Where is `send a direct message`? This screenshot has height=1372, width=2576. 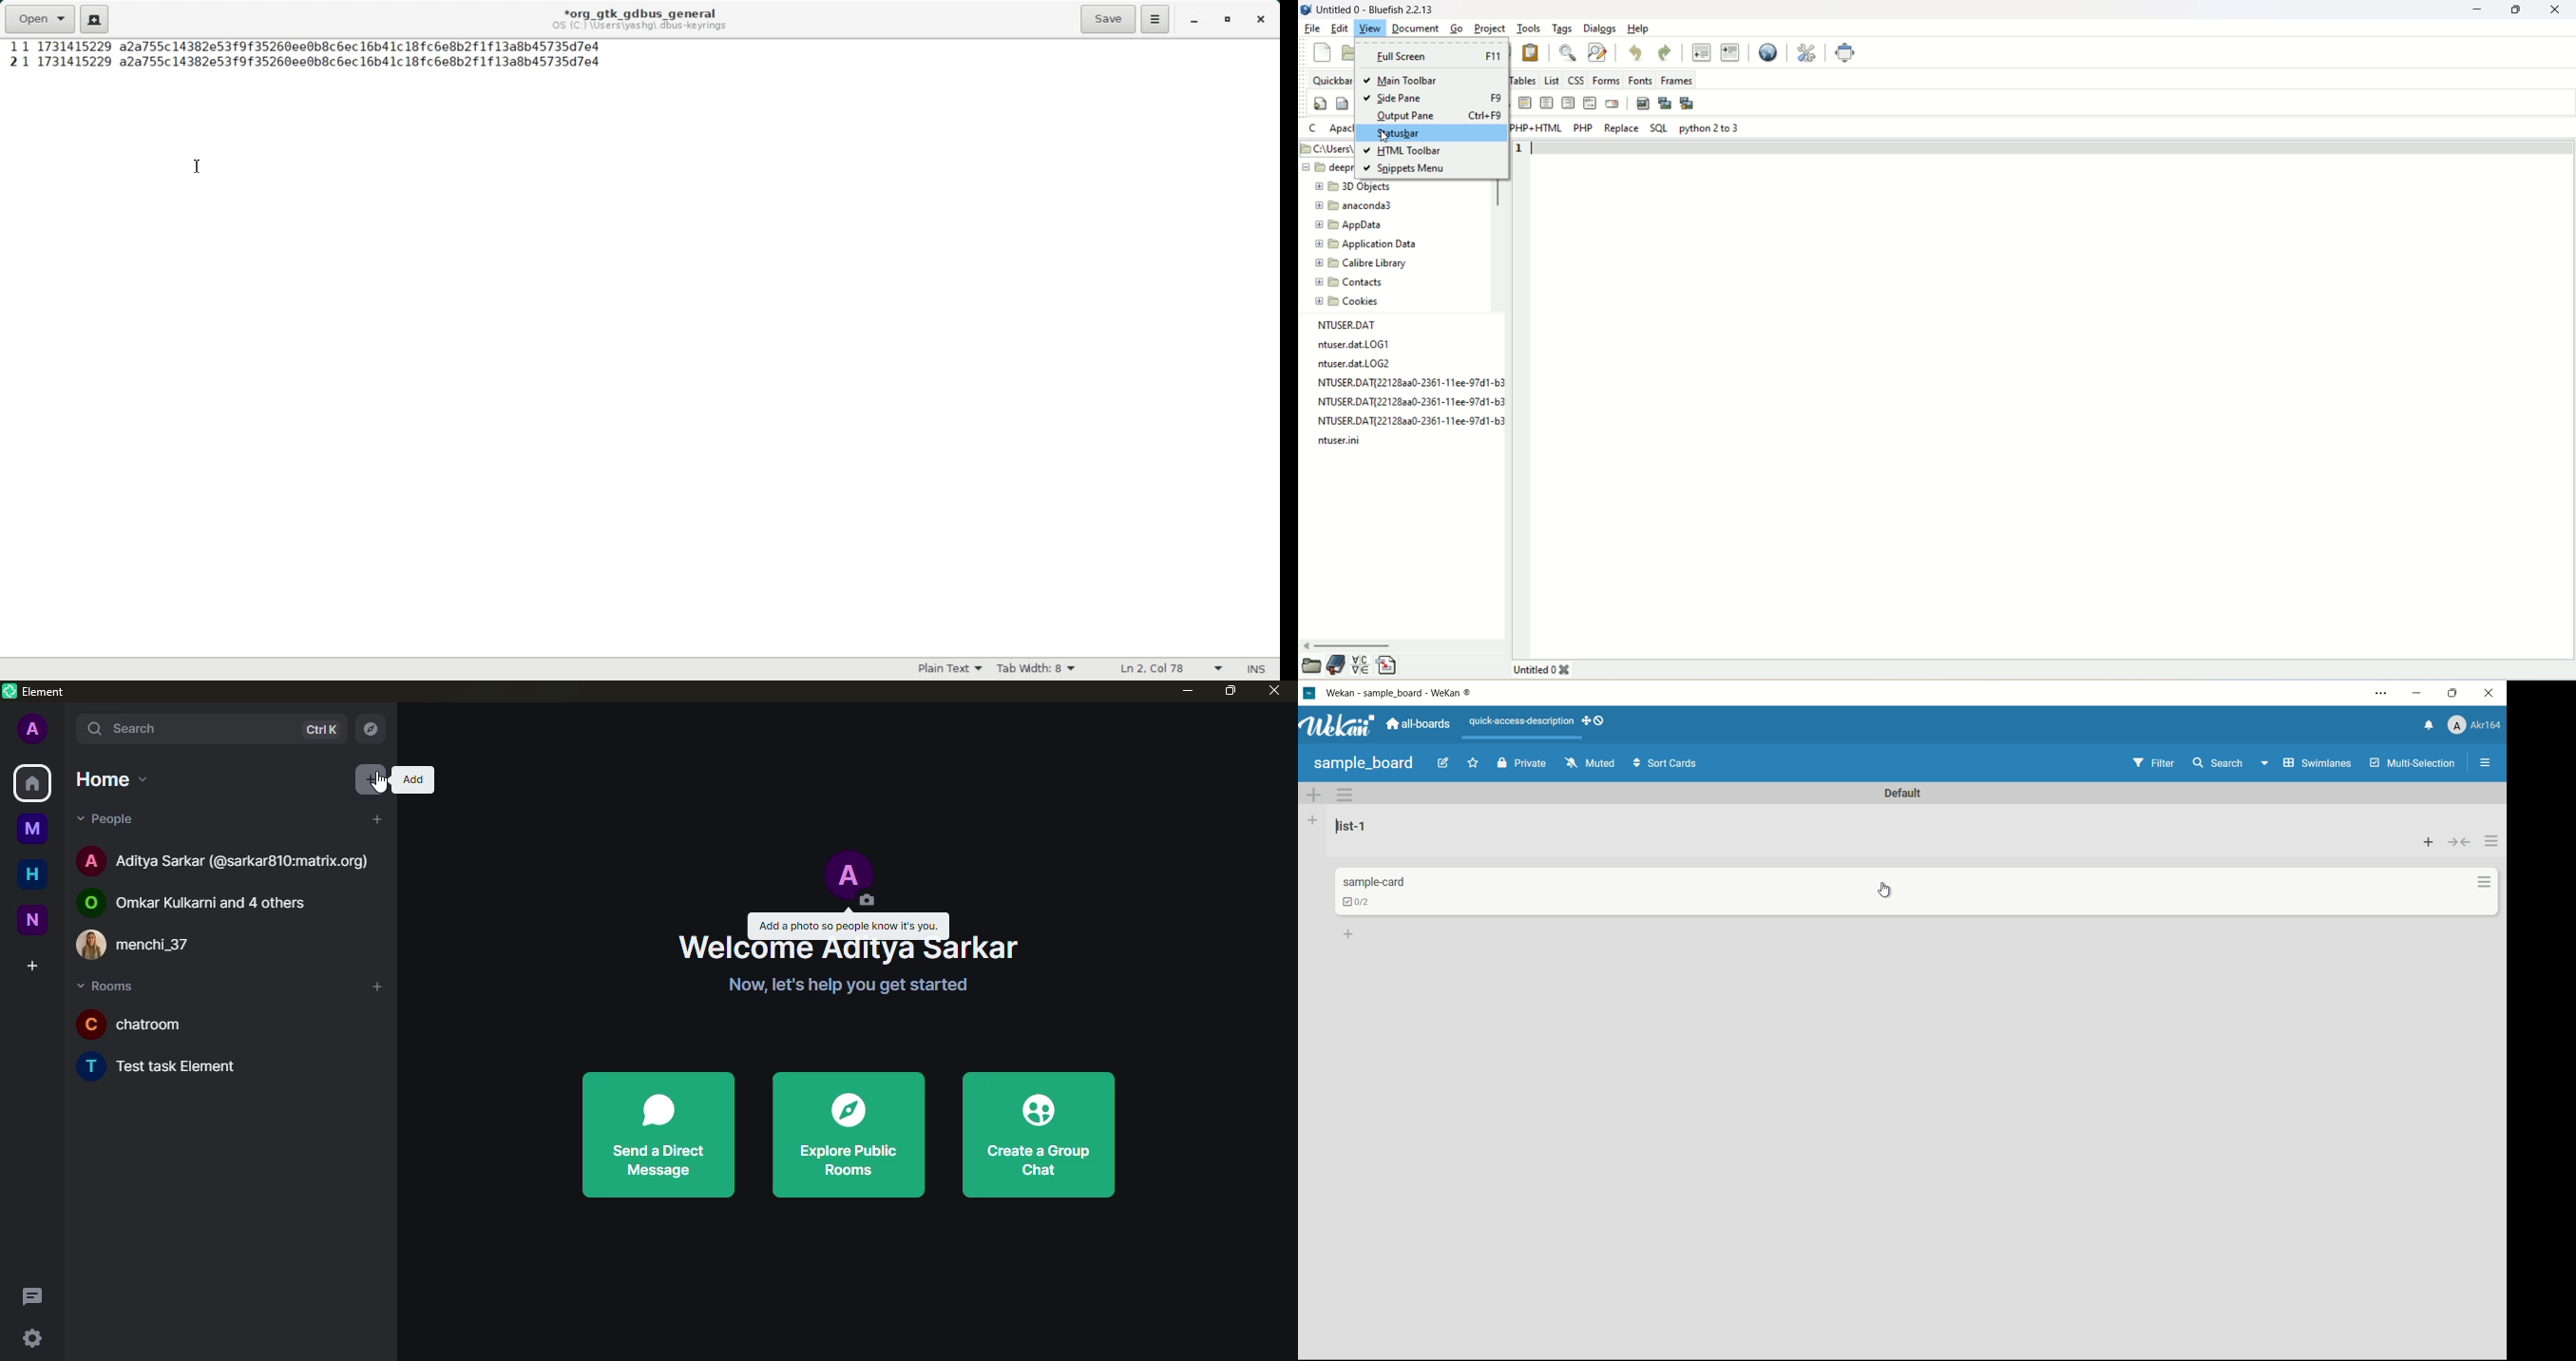 send a direct message is located at coordinates (657, 1135).